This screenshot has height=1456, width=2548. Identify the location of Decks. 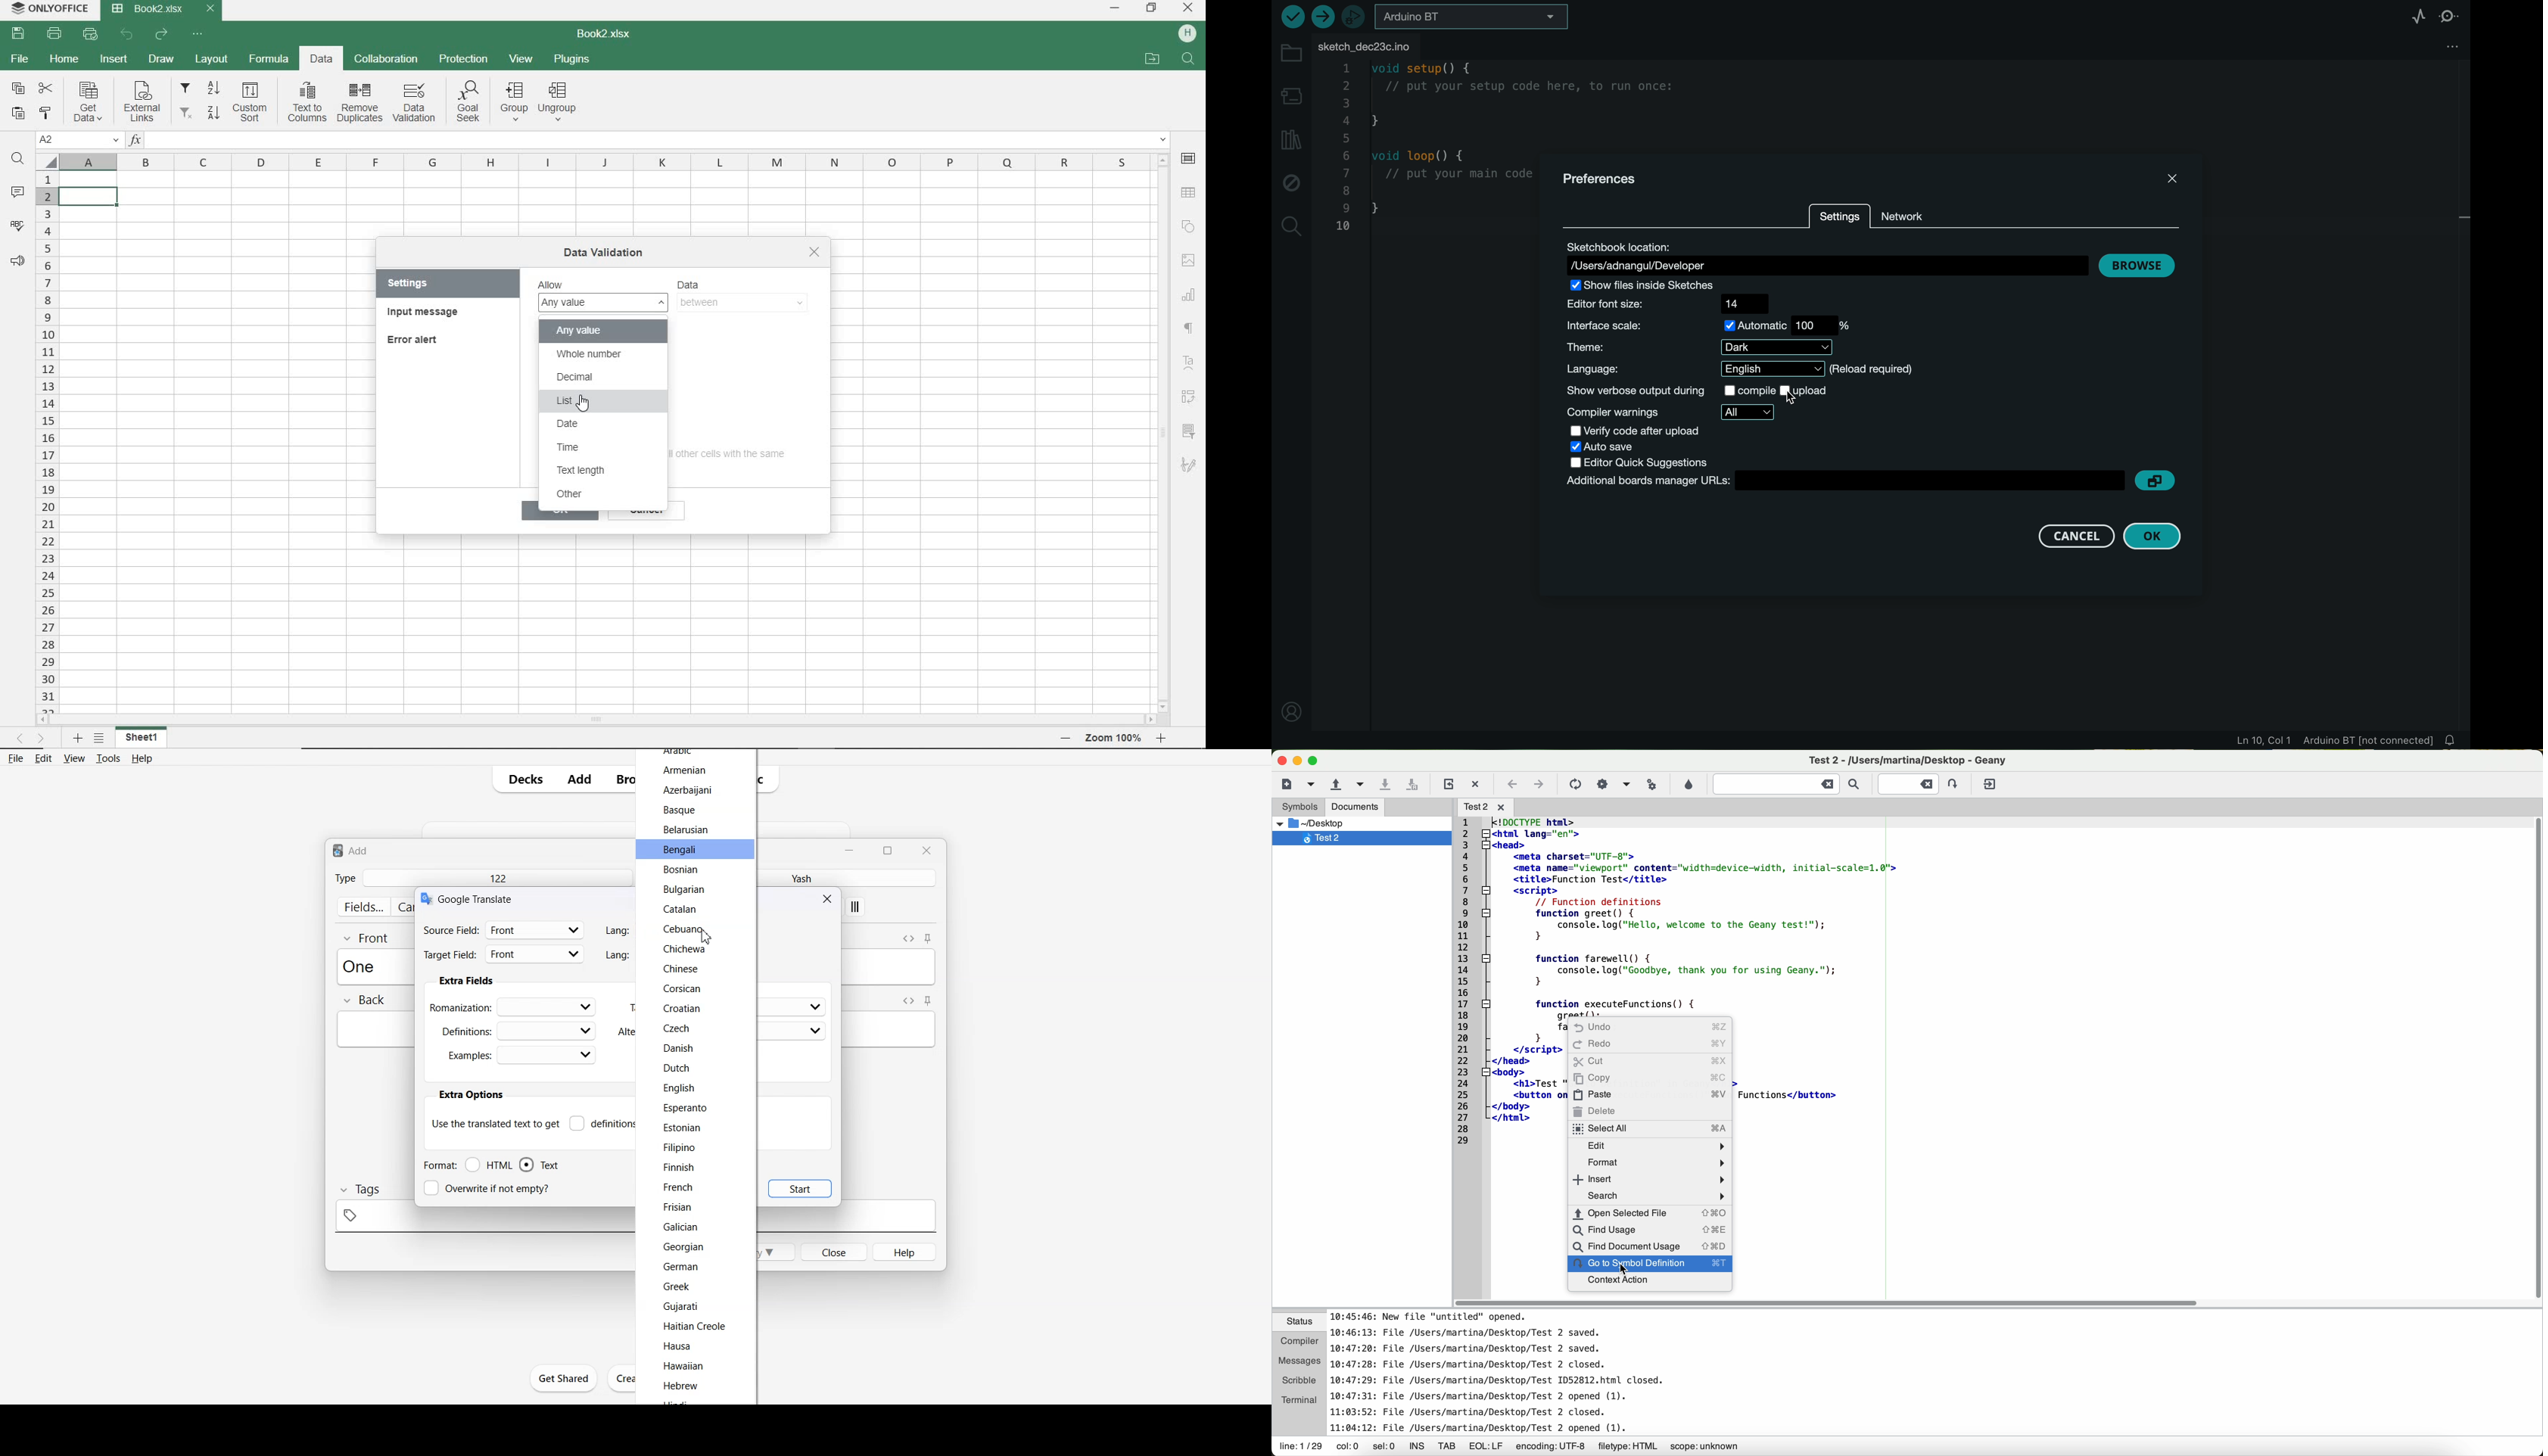
(521, 779).